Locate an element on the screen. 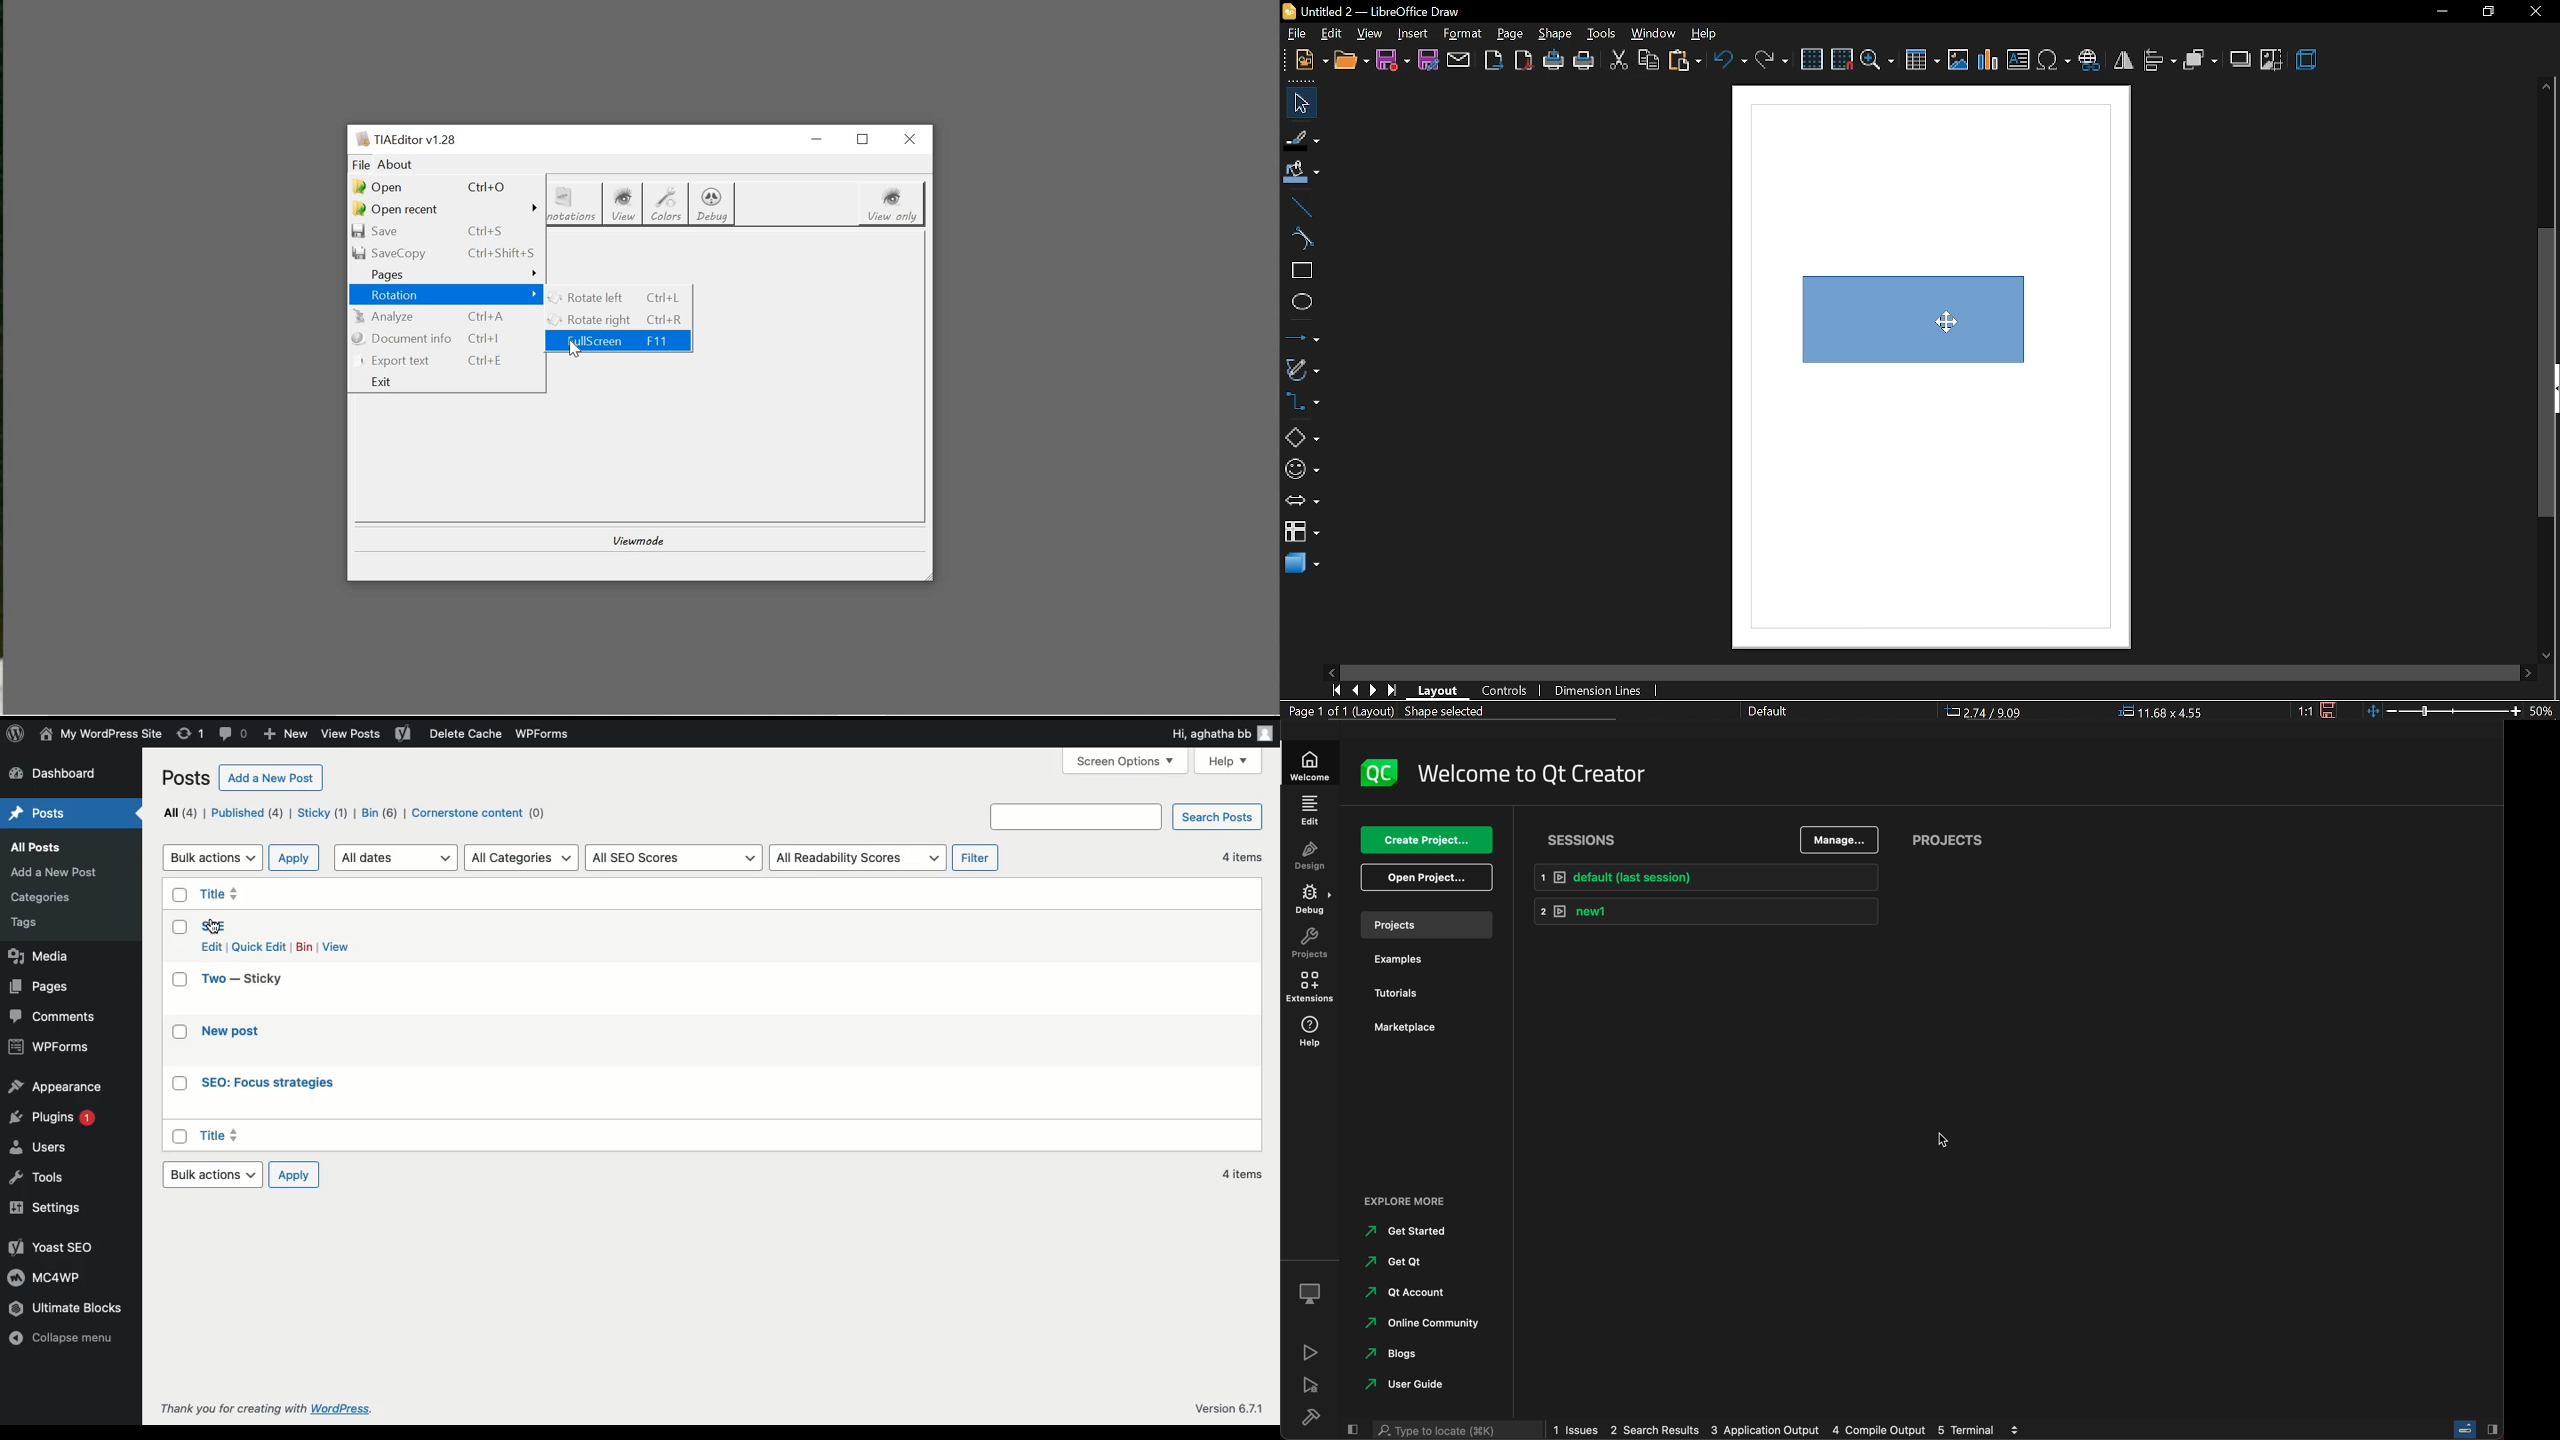 This screenshot has width=2576, height=1456. next page is located at coordinates (1374, 692).